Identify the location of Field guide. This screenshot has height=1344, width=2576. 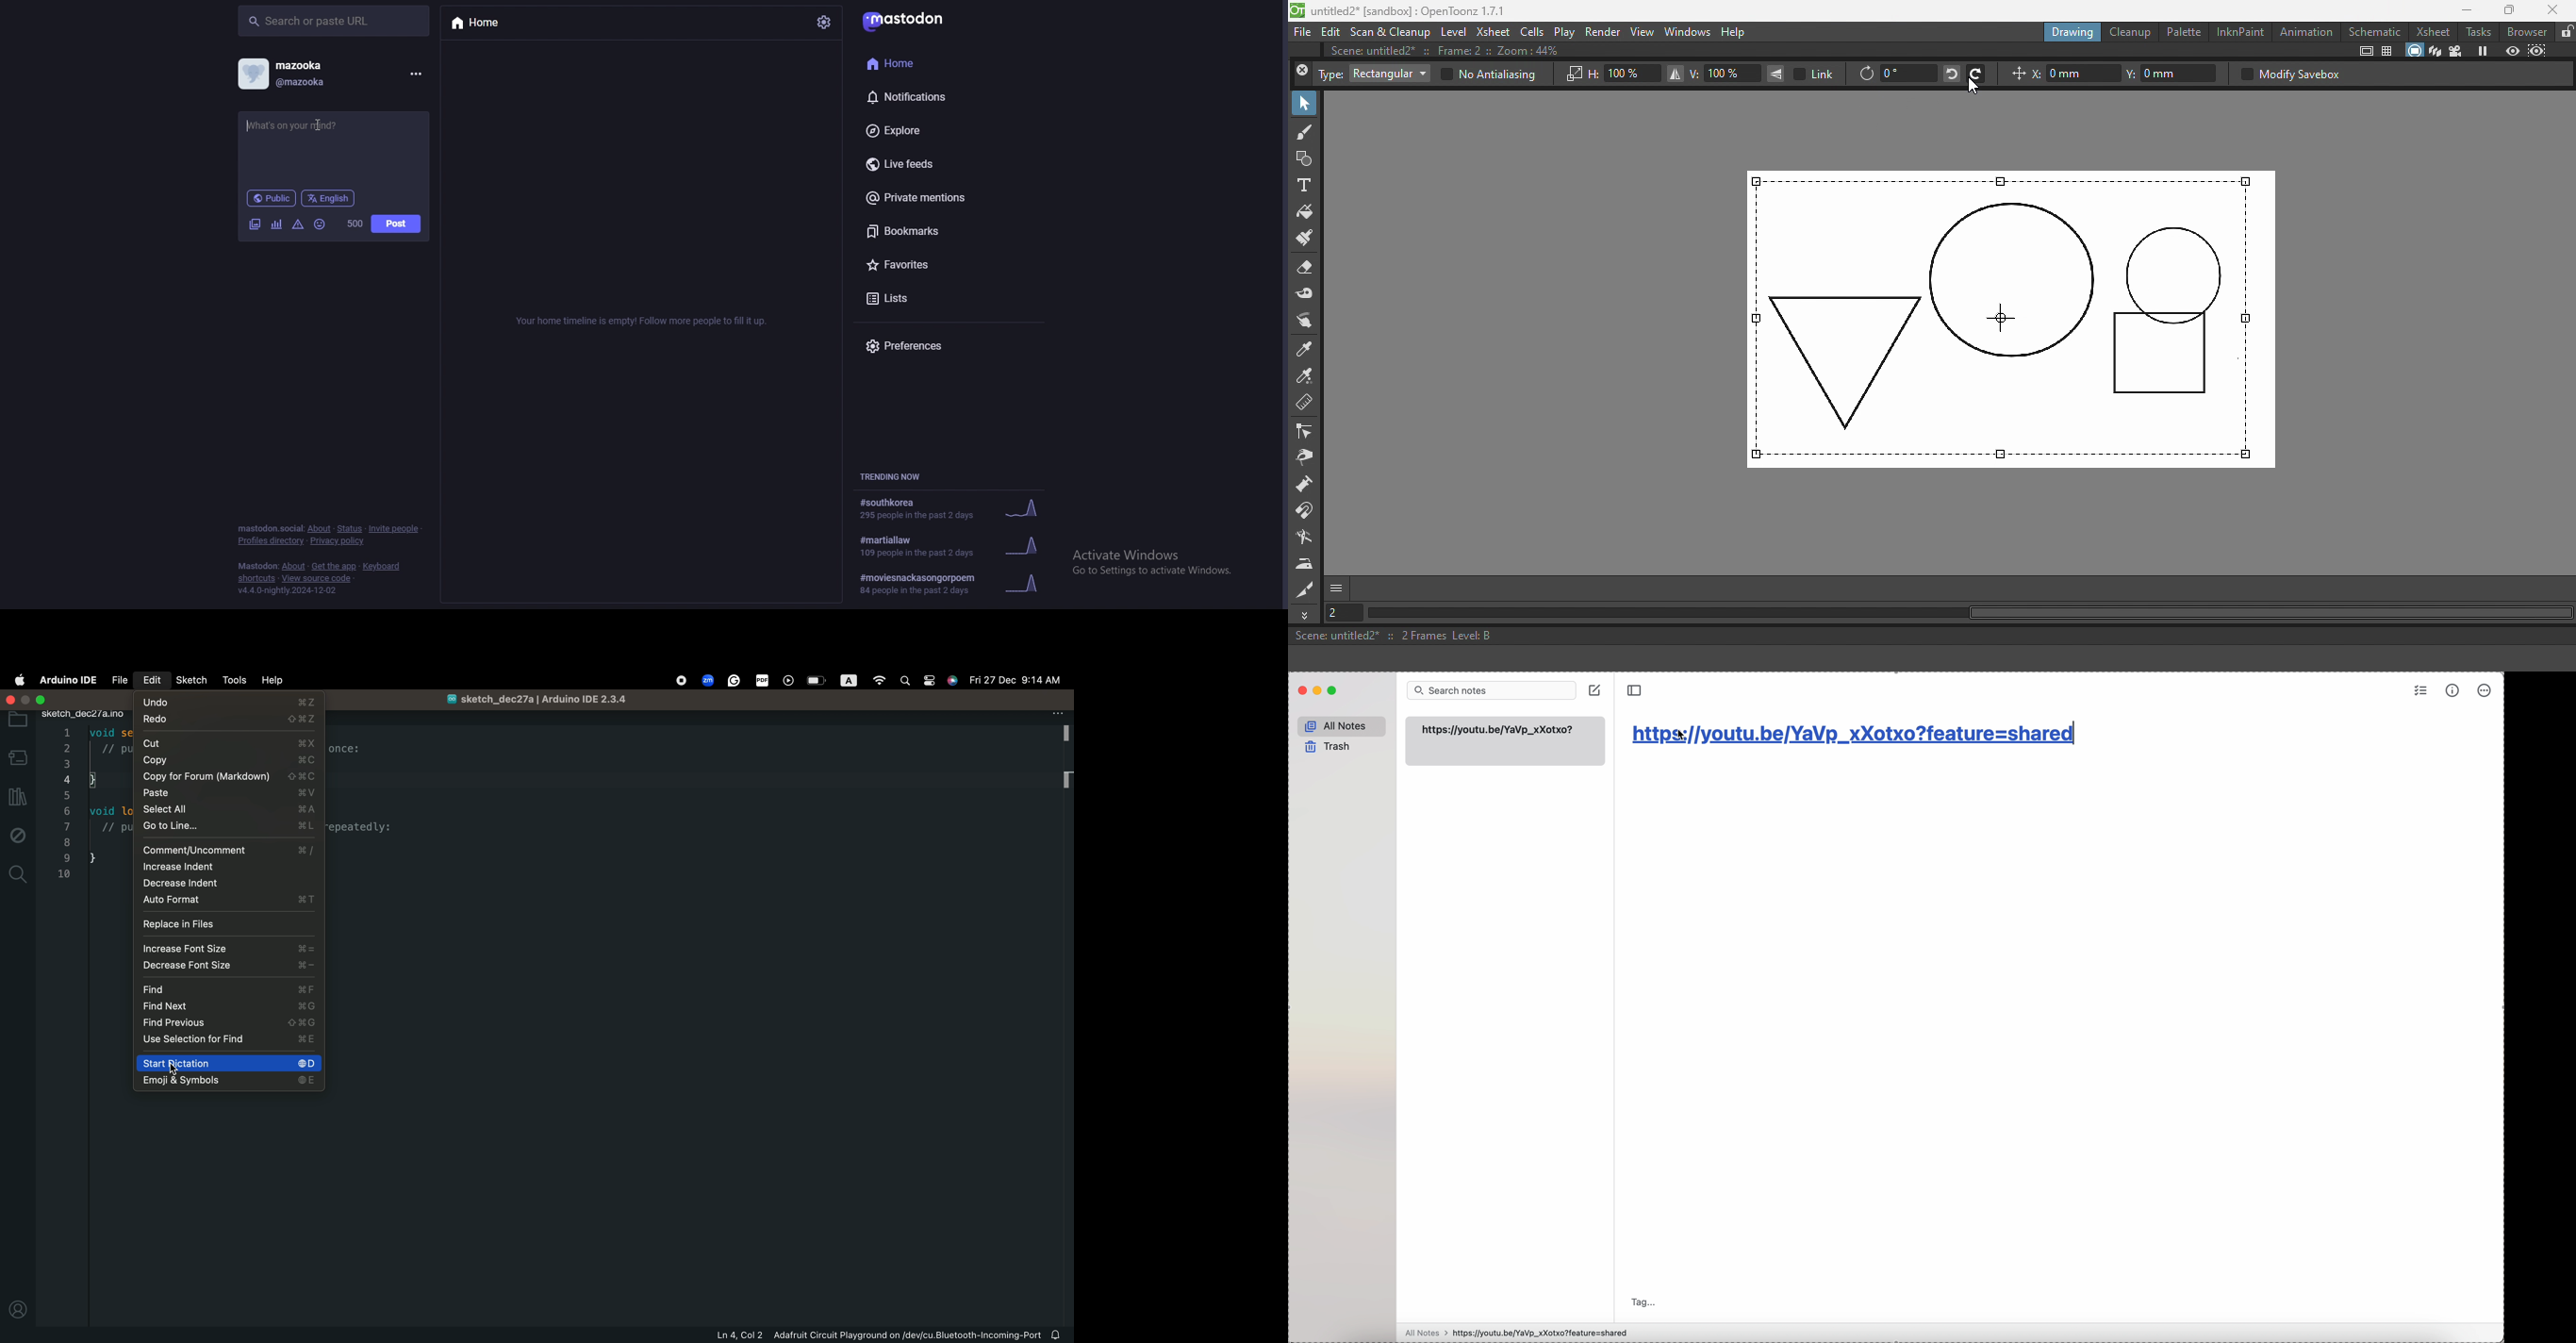
(2389, 52).